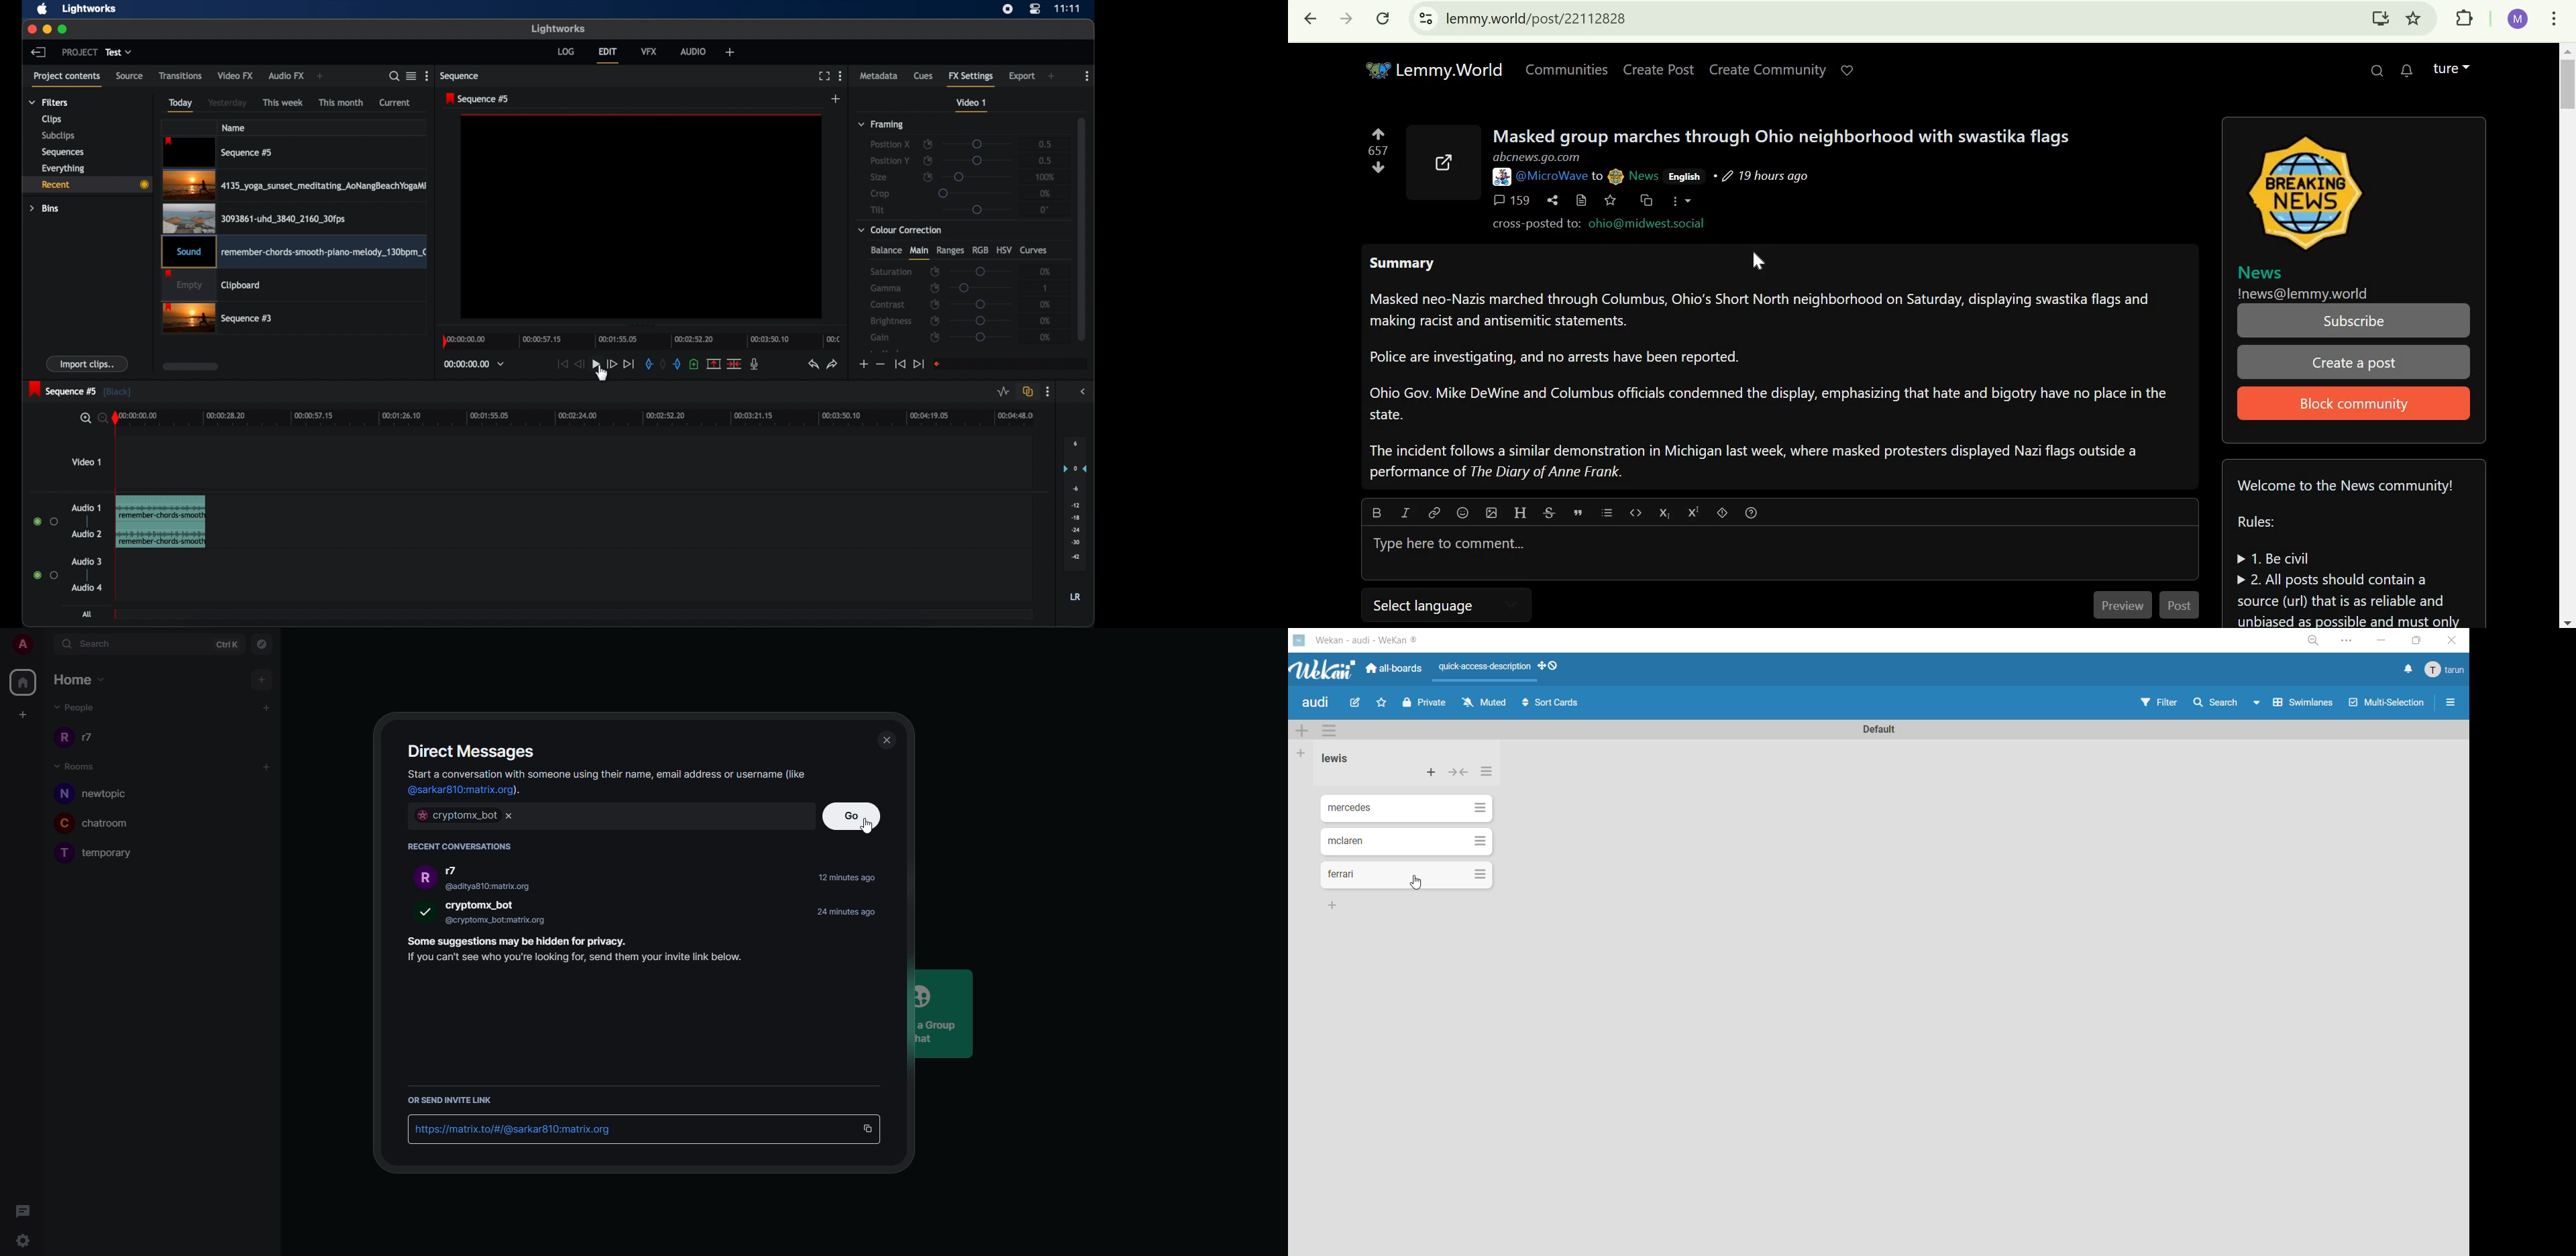 The height and width of the screenshot is (1260, 2576). What do you see at coordinates (1003, 392) in the screenshot?
I see `toggle audio levels editing` at bounding box center [1003, 392].